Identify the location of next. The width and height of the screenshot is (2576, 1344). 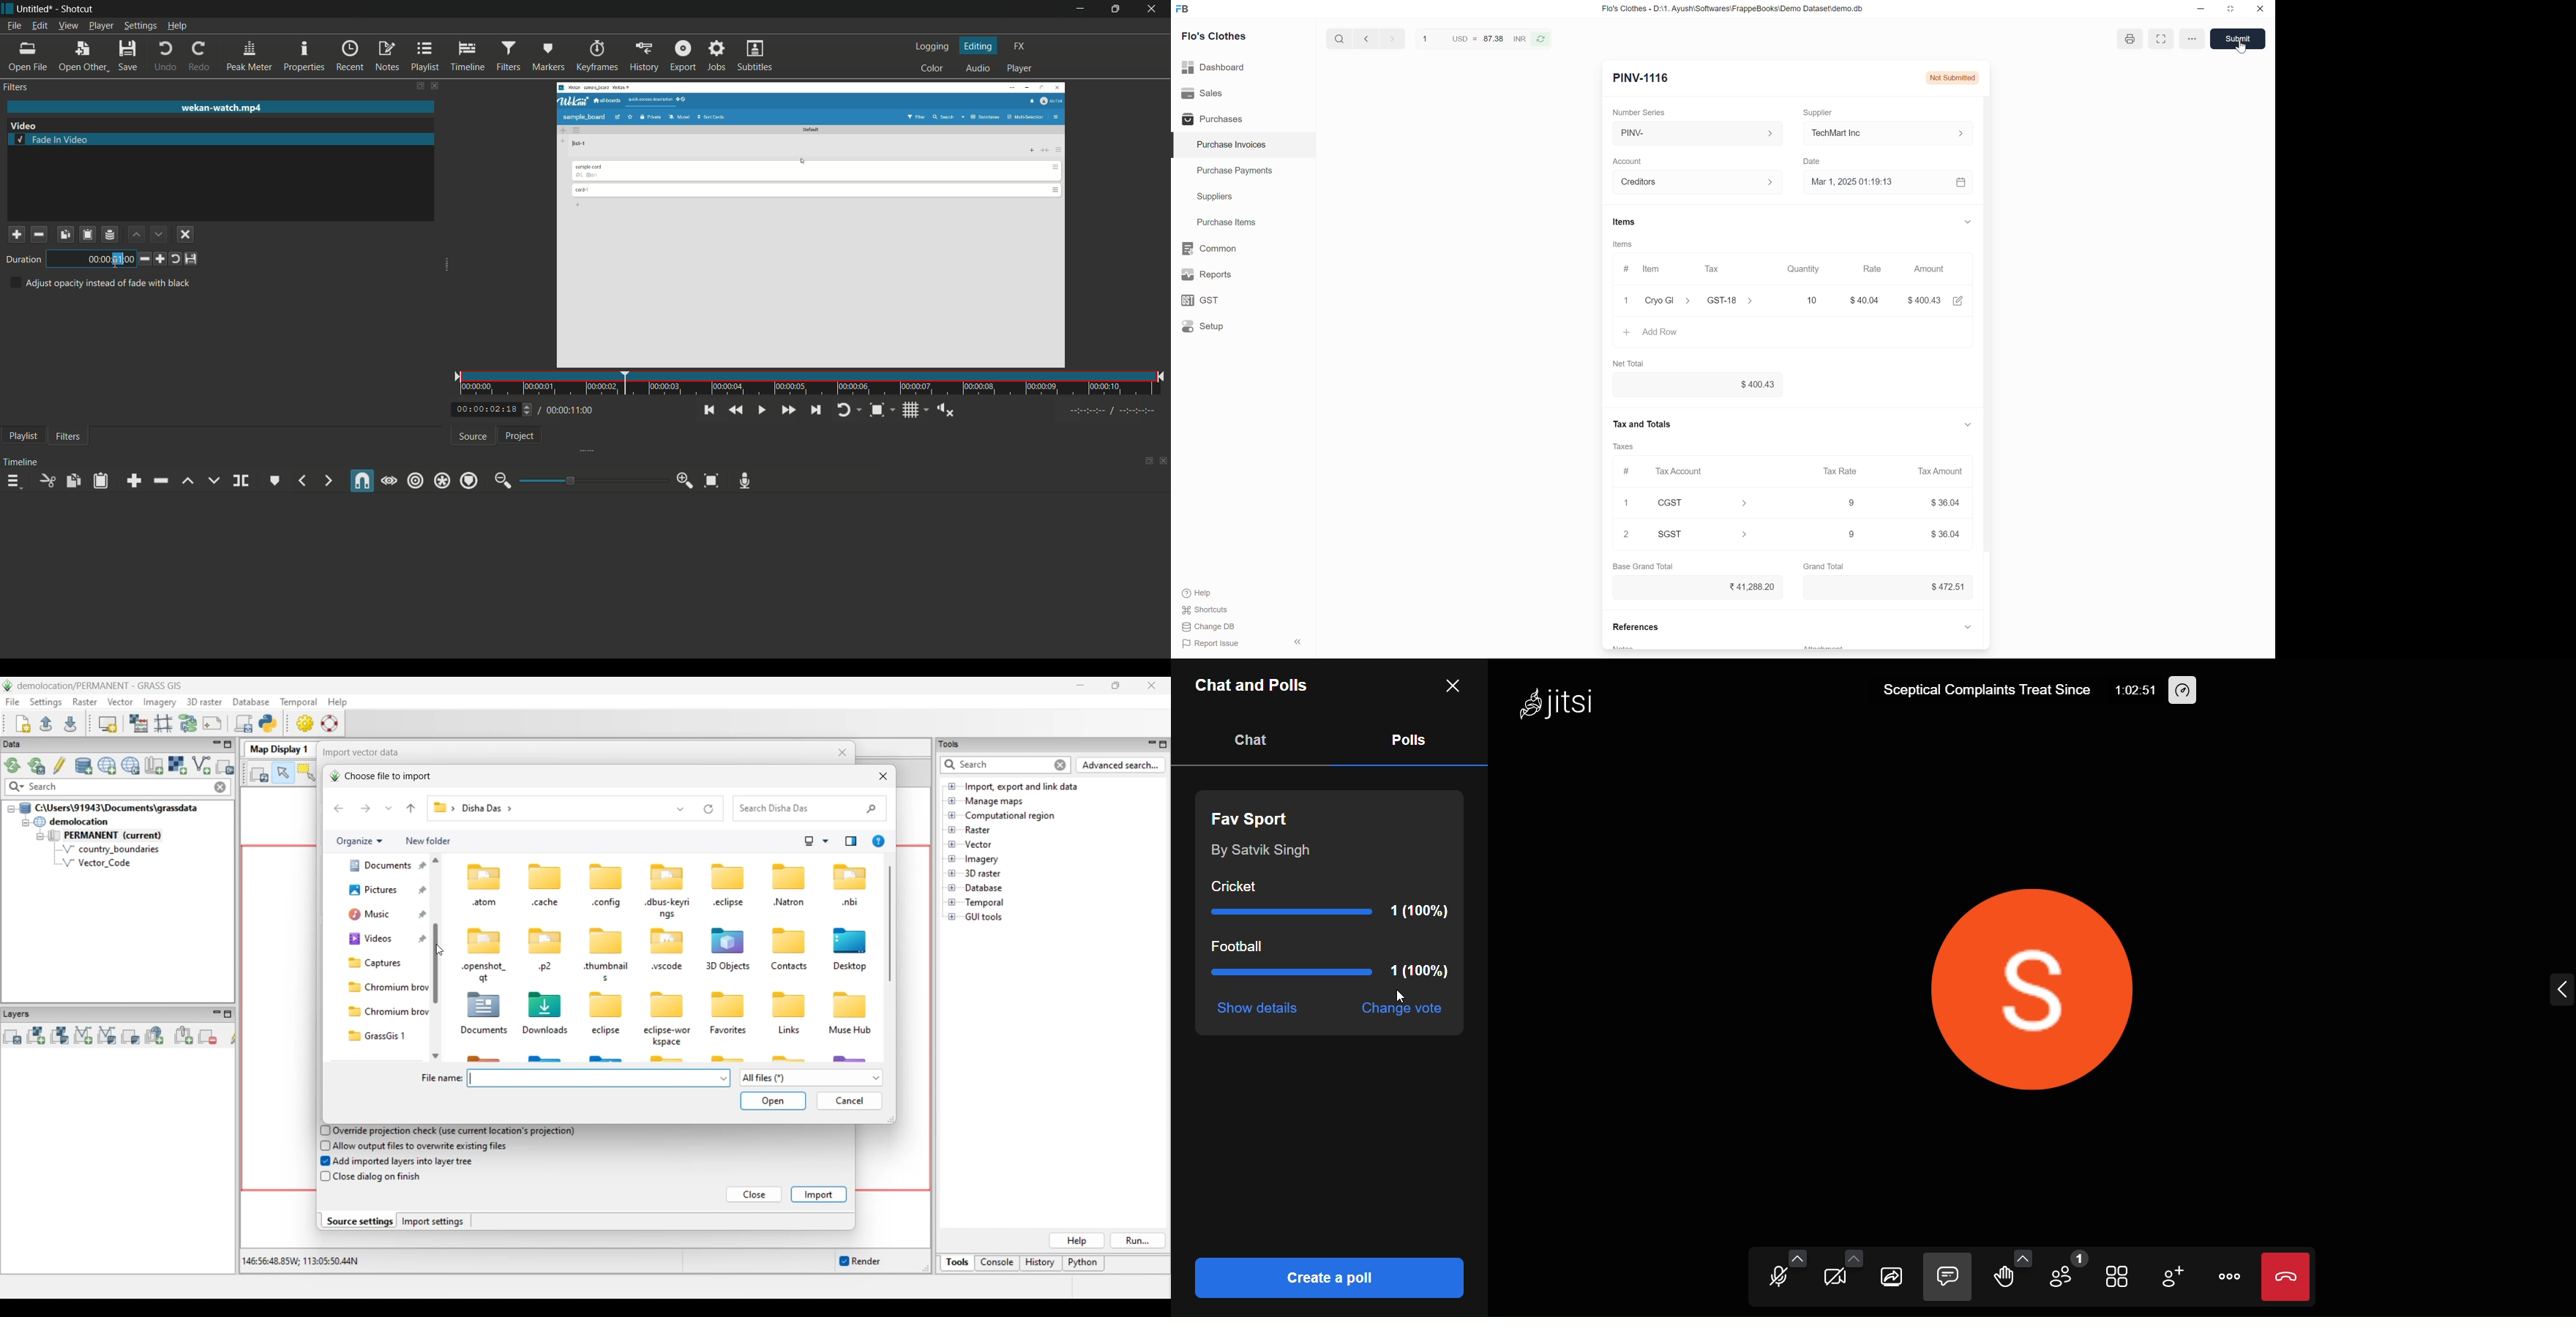
(1364, 39).